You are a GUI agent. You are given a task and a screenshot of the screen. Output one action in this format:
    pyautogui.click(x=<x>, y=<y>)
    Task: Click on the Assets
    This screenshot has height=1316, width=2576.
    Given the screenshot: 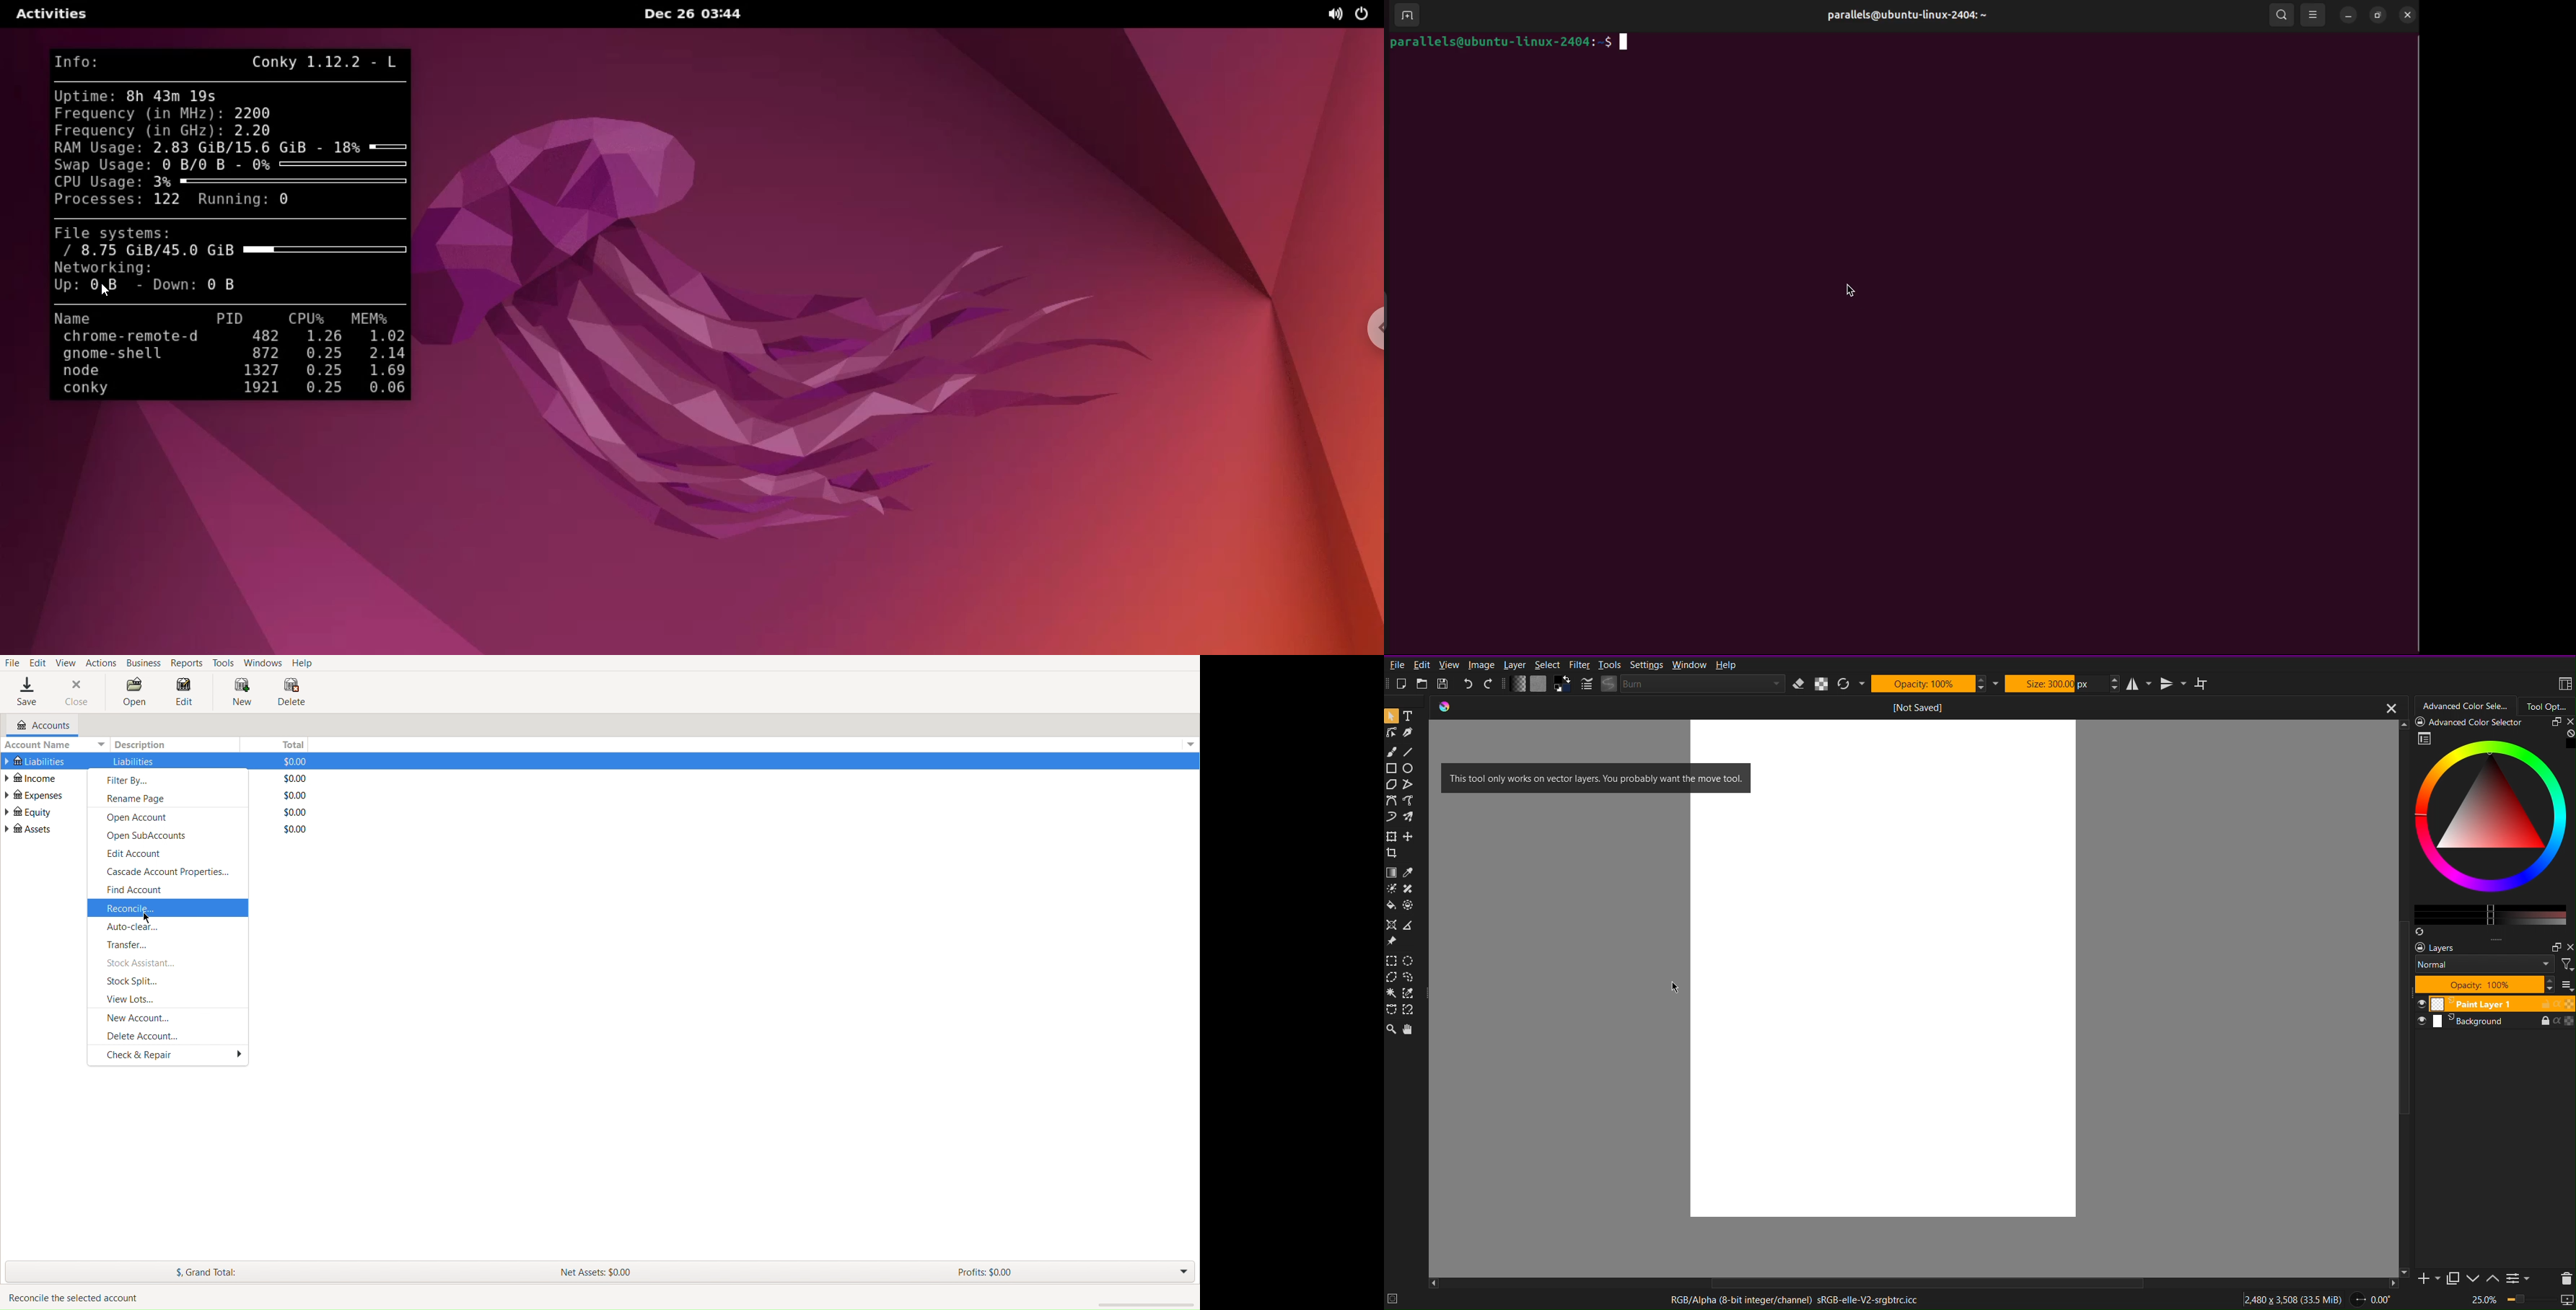 What is the action you would take?
    pyautogui.click(x=30, y=829)
    